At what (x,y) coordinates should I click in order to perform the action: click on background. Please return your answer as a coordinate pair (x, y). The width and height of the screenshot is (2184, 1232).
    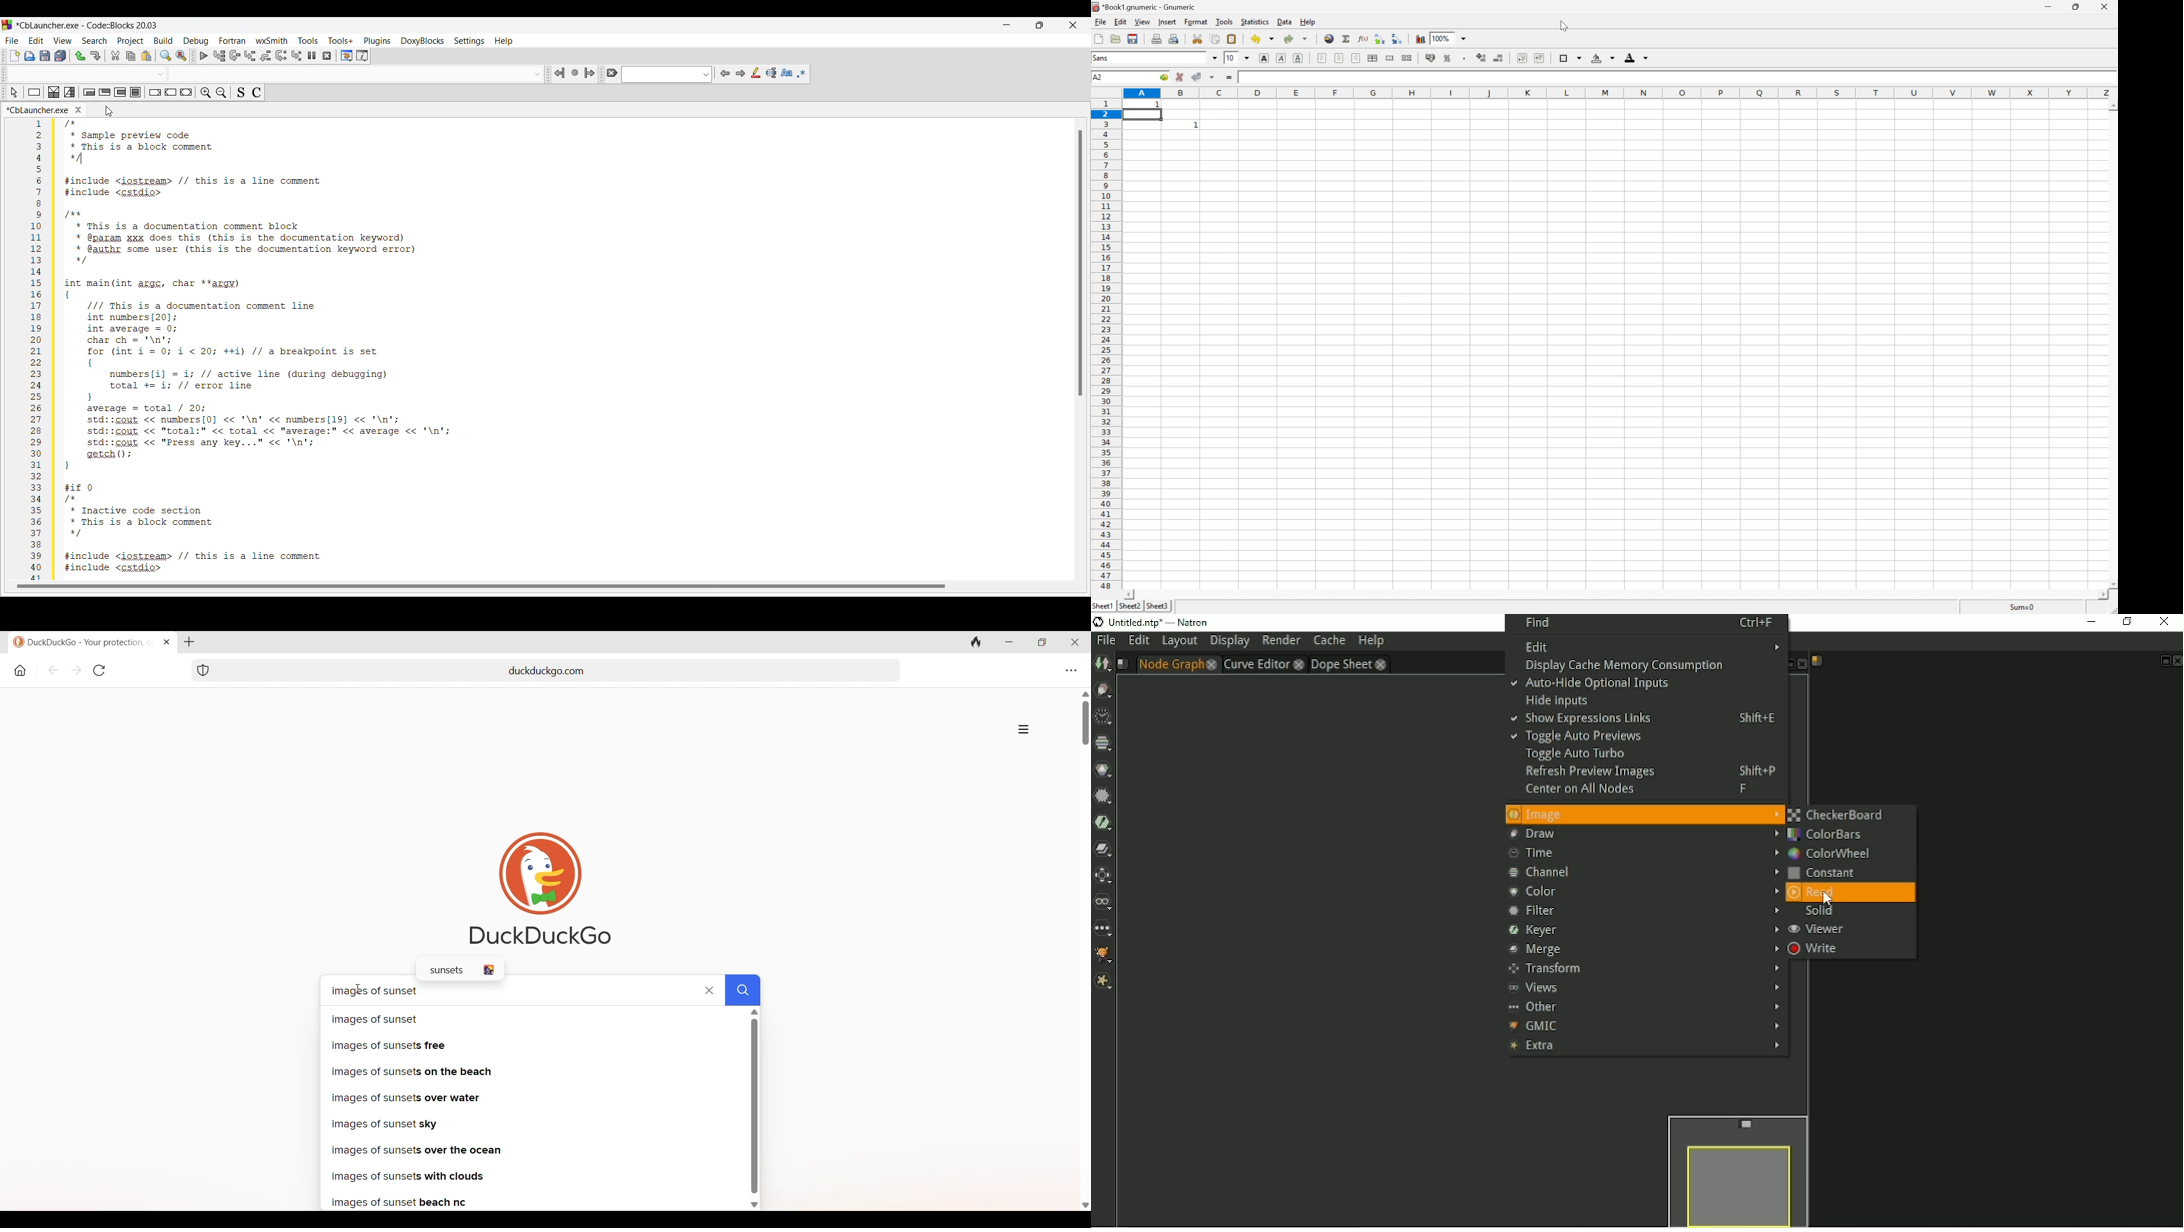
    Looking at the image, I should click on (1604, 57).